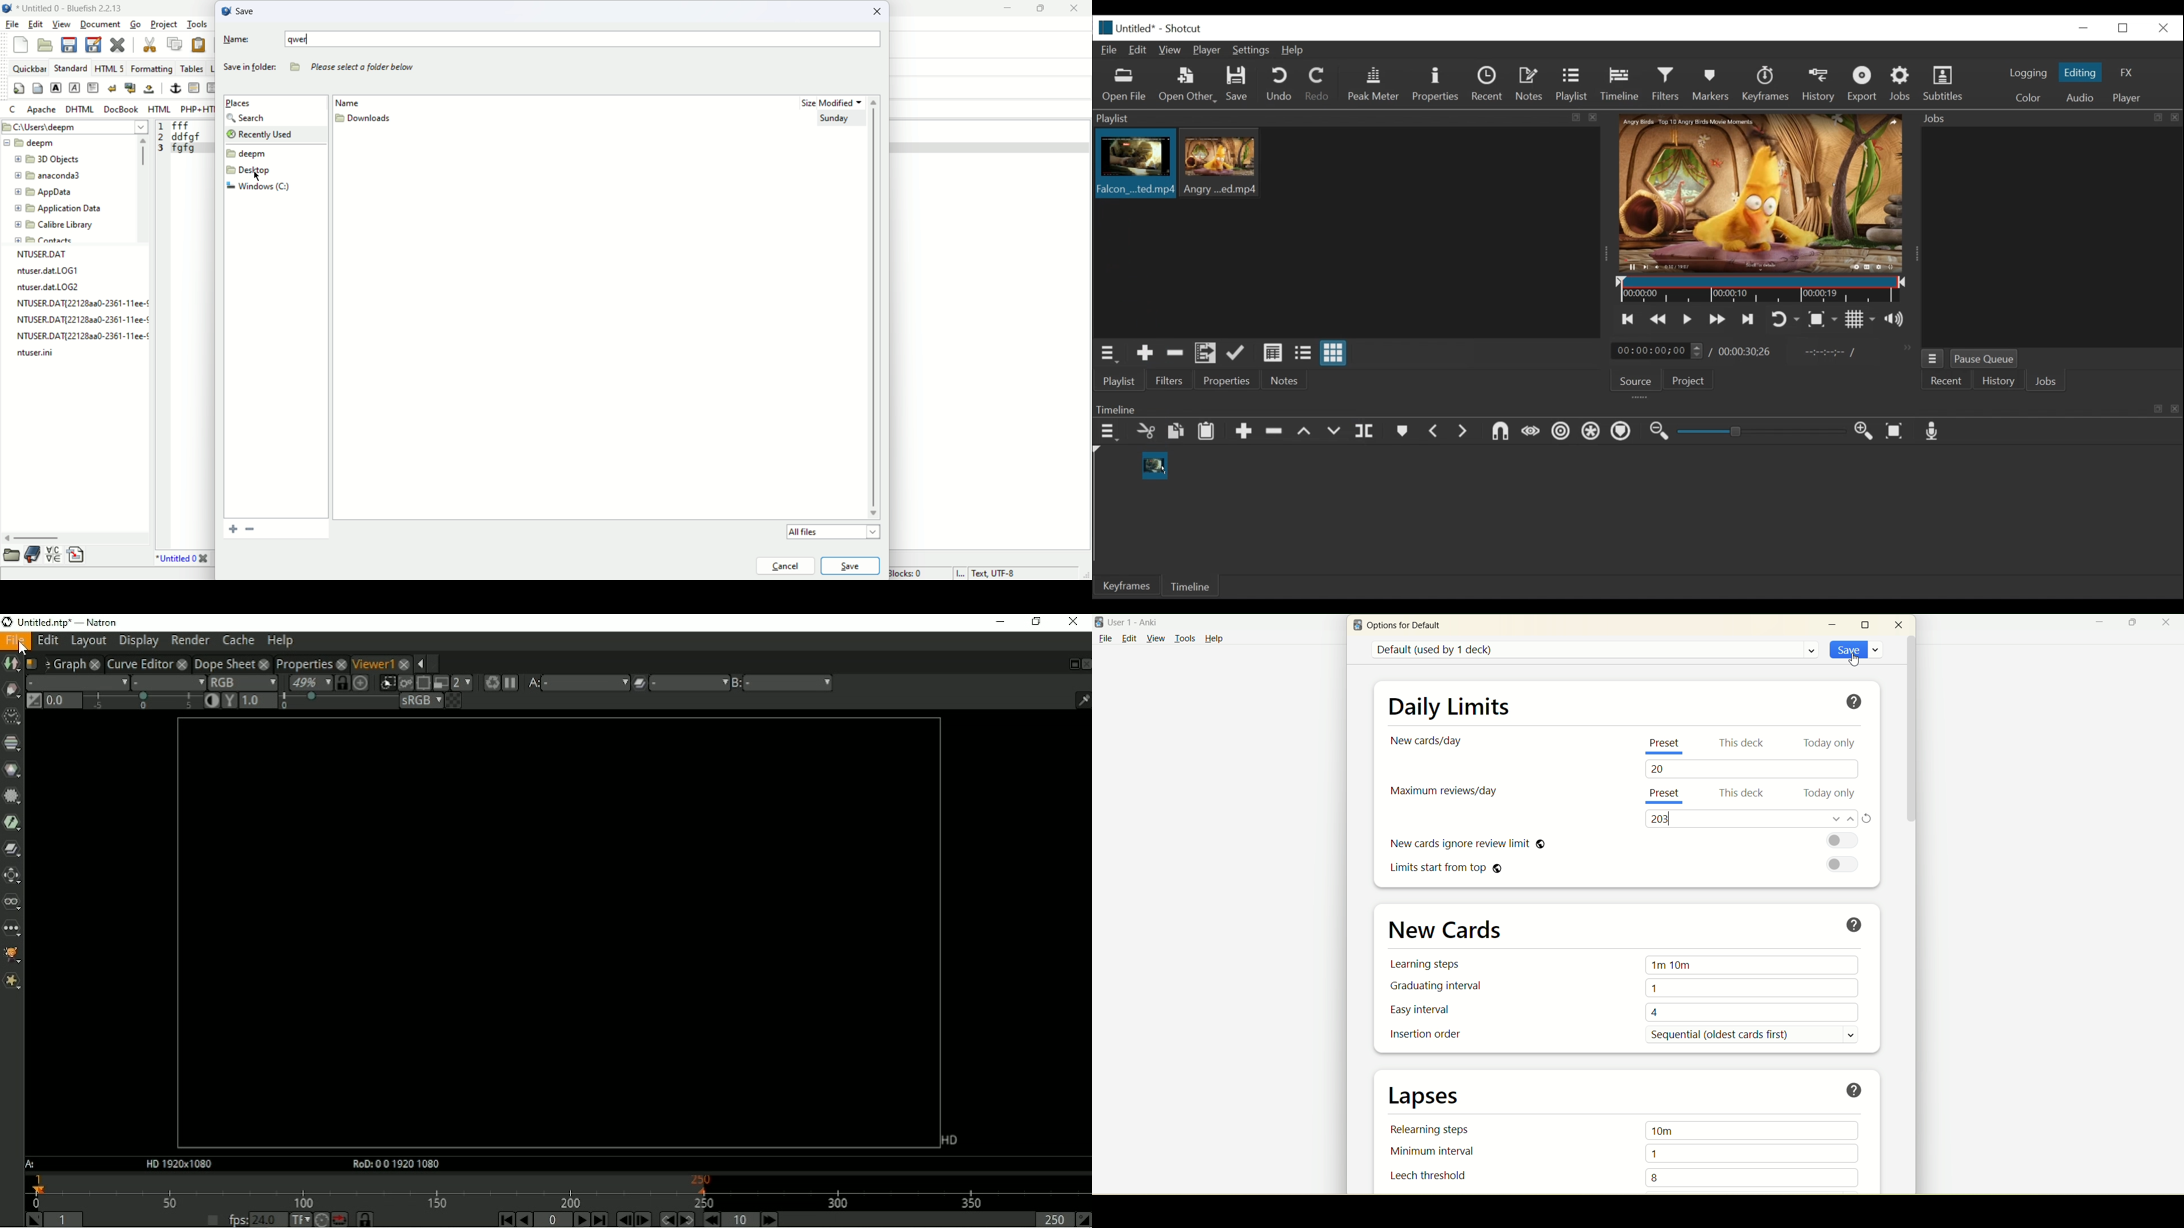 The height and width of the screenshot is (1232, 2184). I want to click on Notes, so click(1285, 380).